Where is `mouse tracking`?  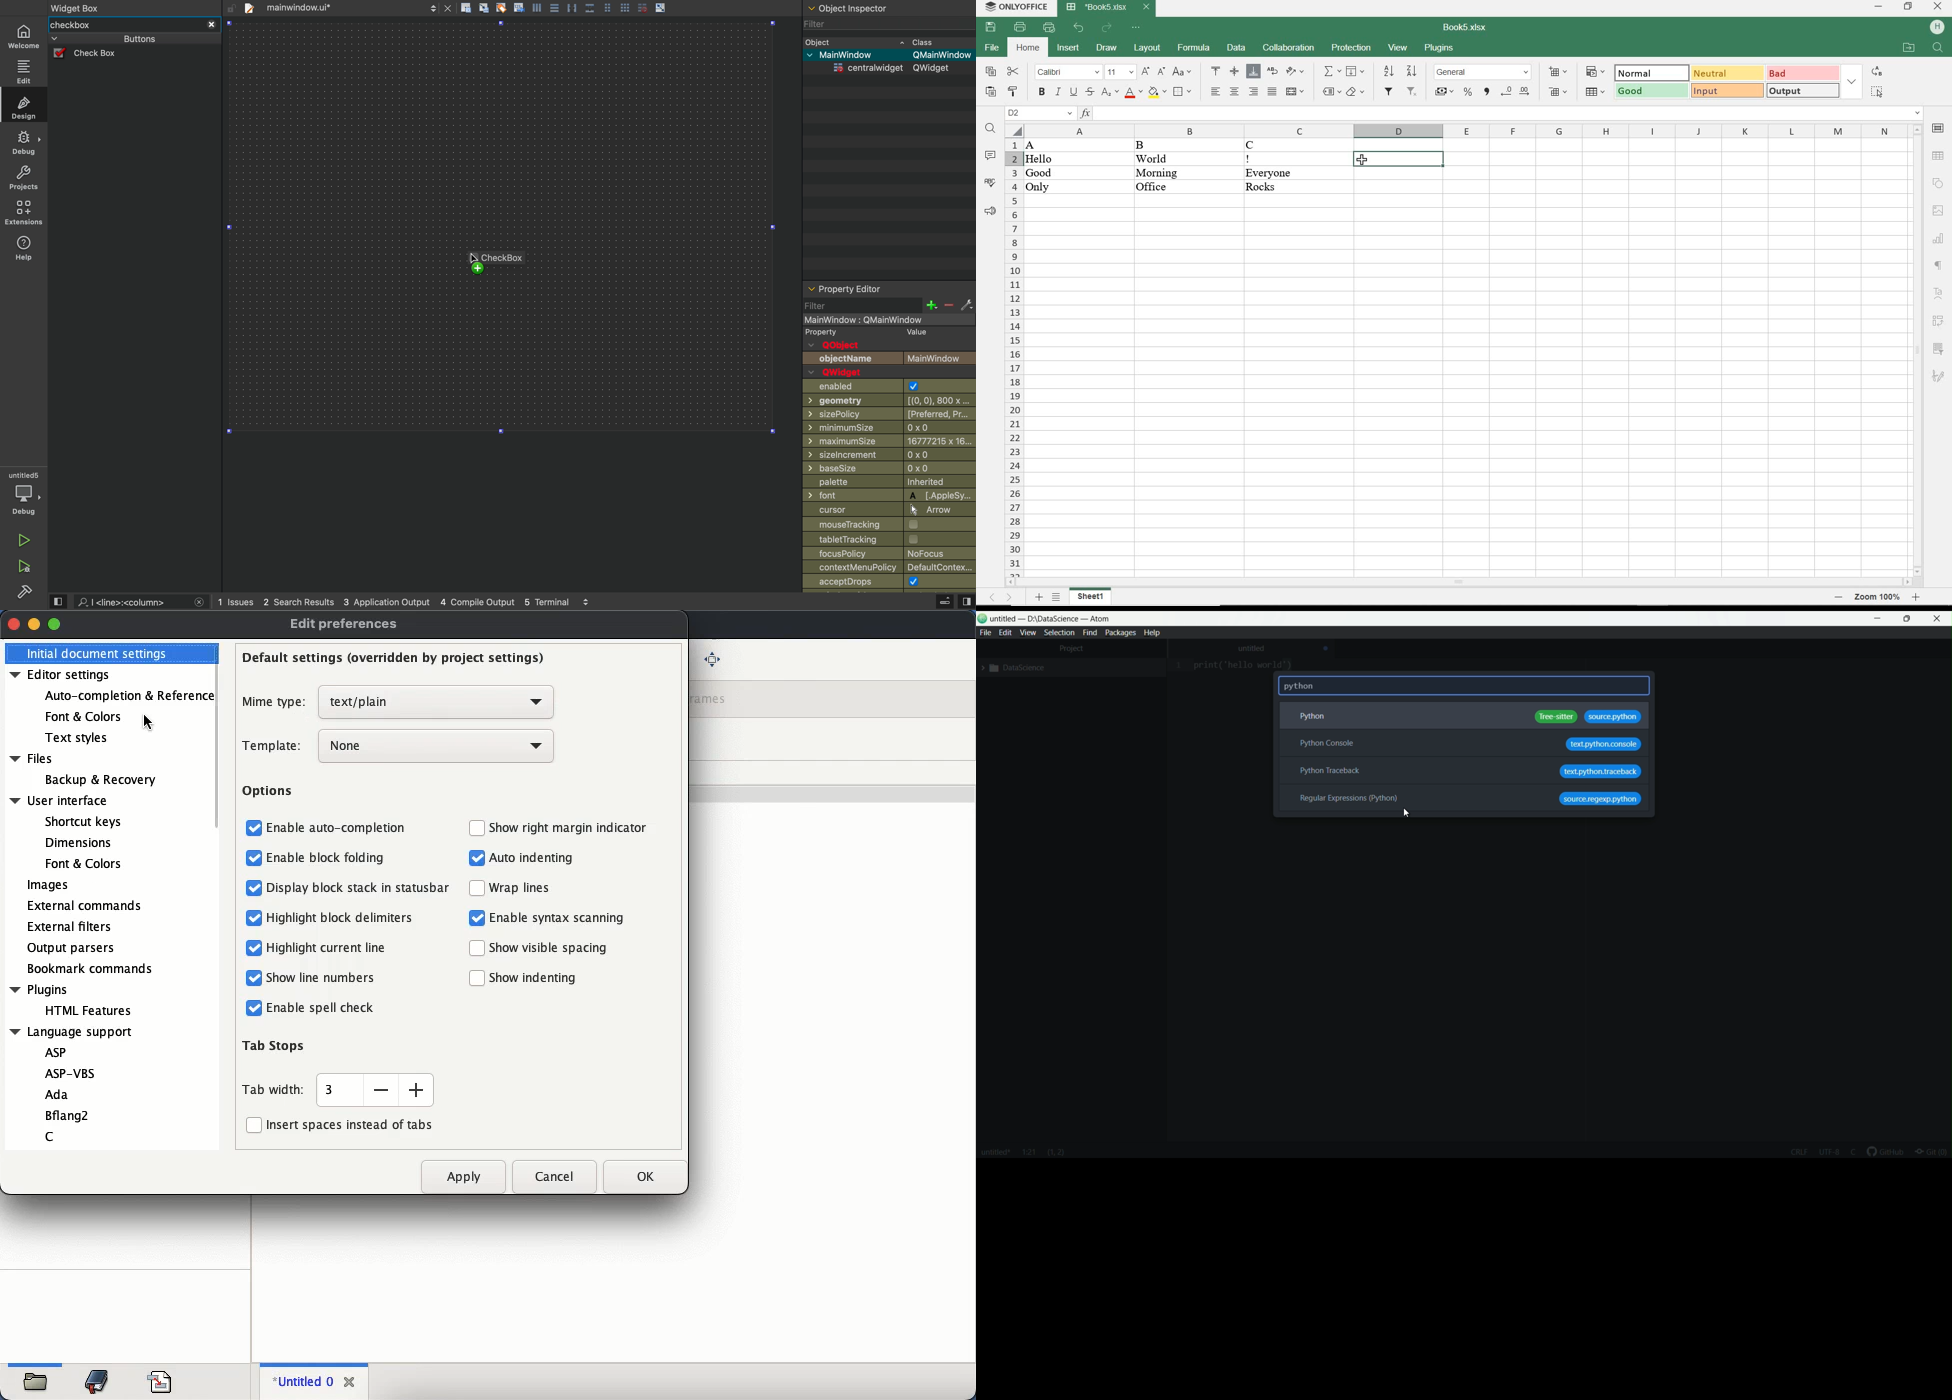 mouse tracking is located at coordinates (888, 524).